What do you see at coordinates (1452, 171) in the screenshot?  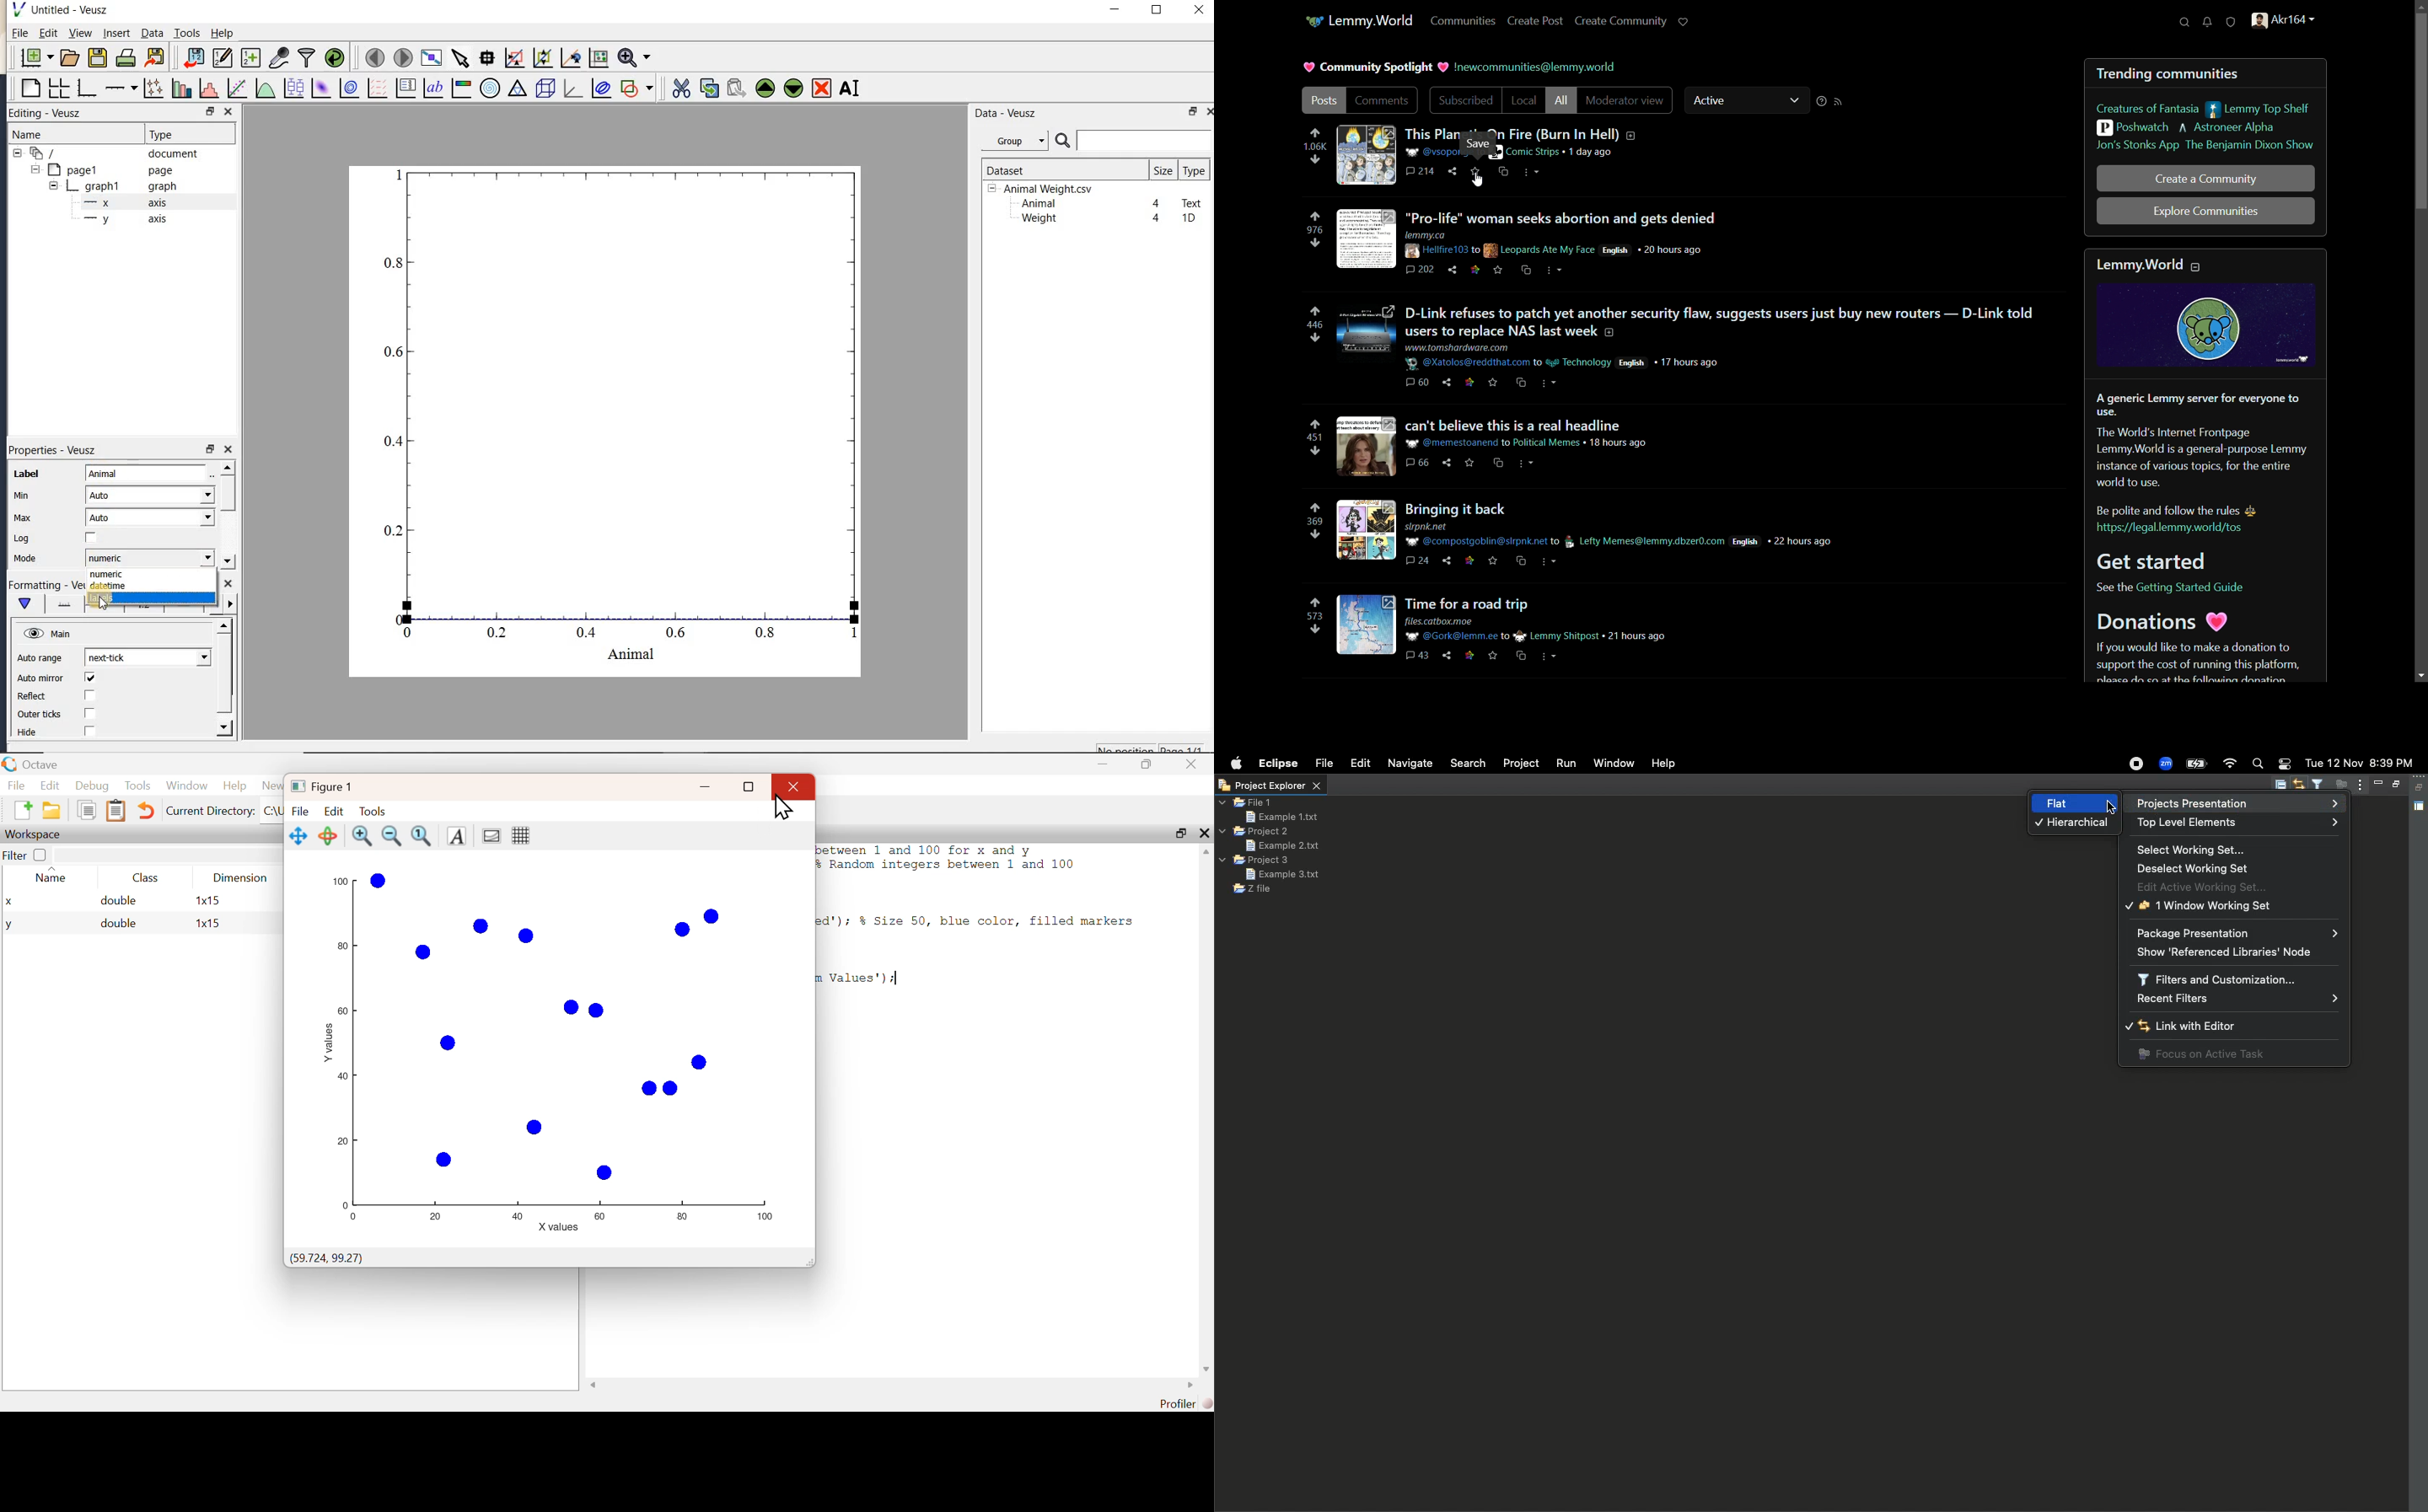 I see `share` at bounding box center [1452, 171].